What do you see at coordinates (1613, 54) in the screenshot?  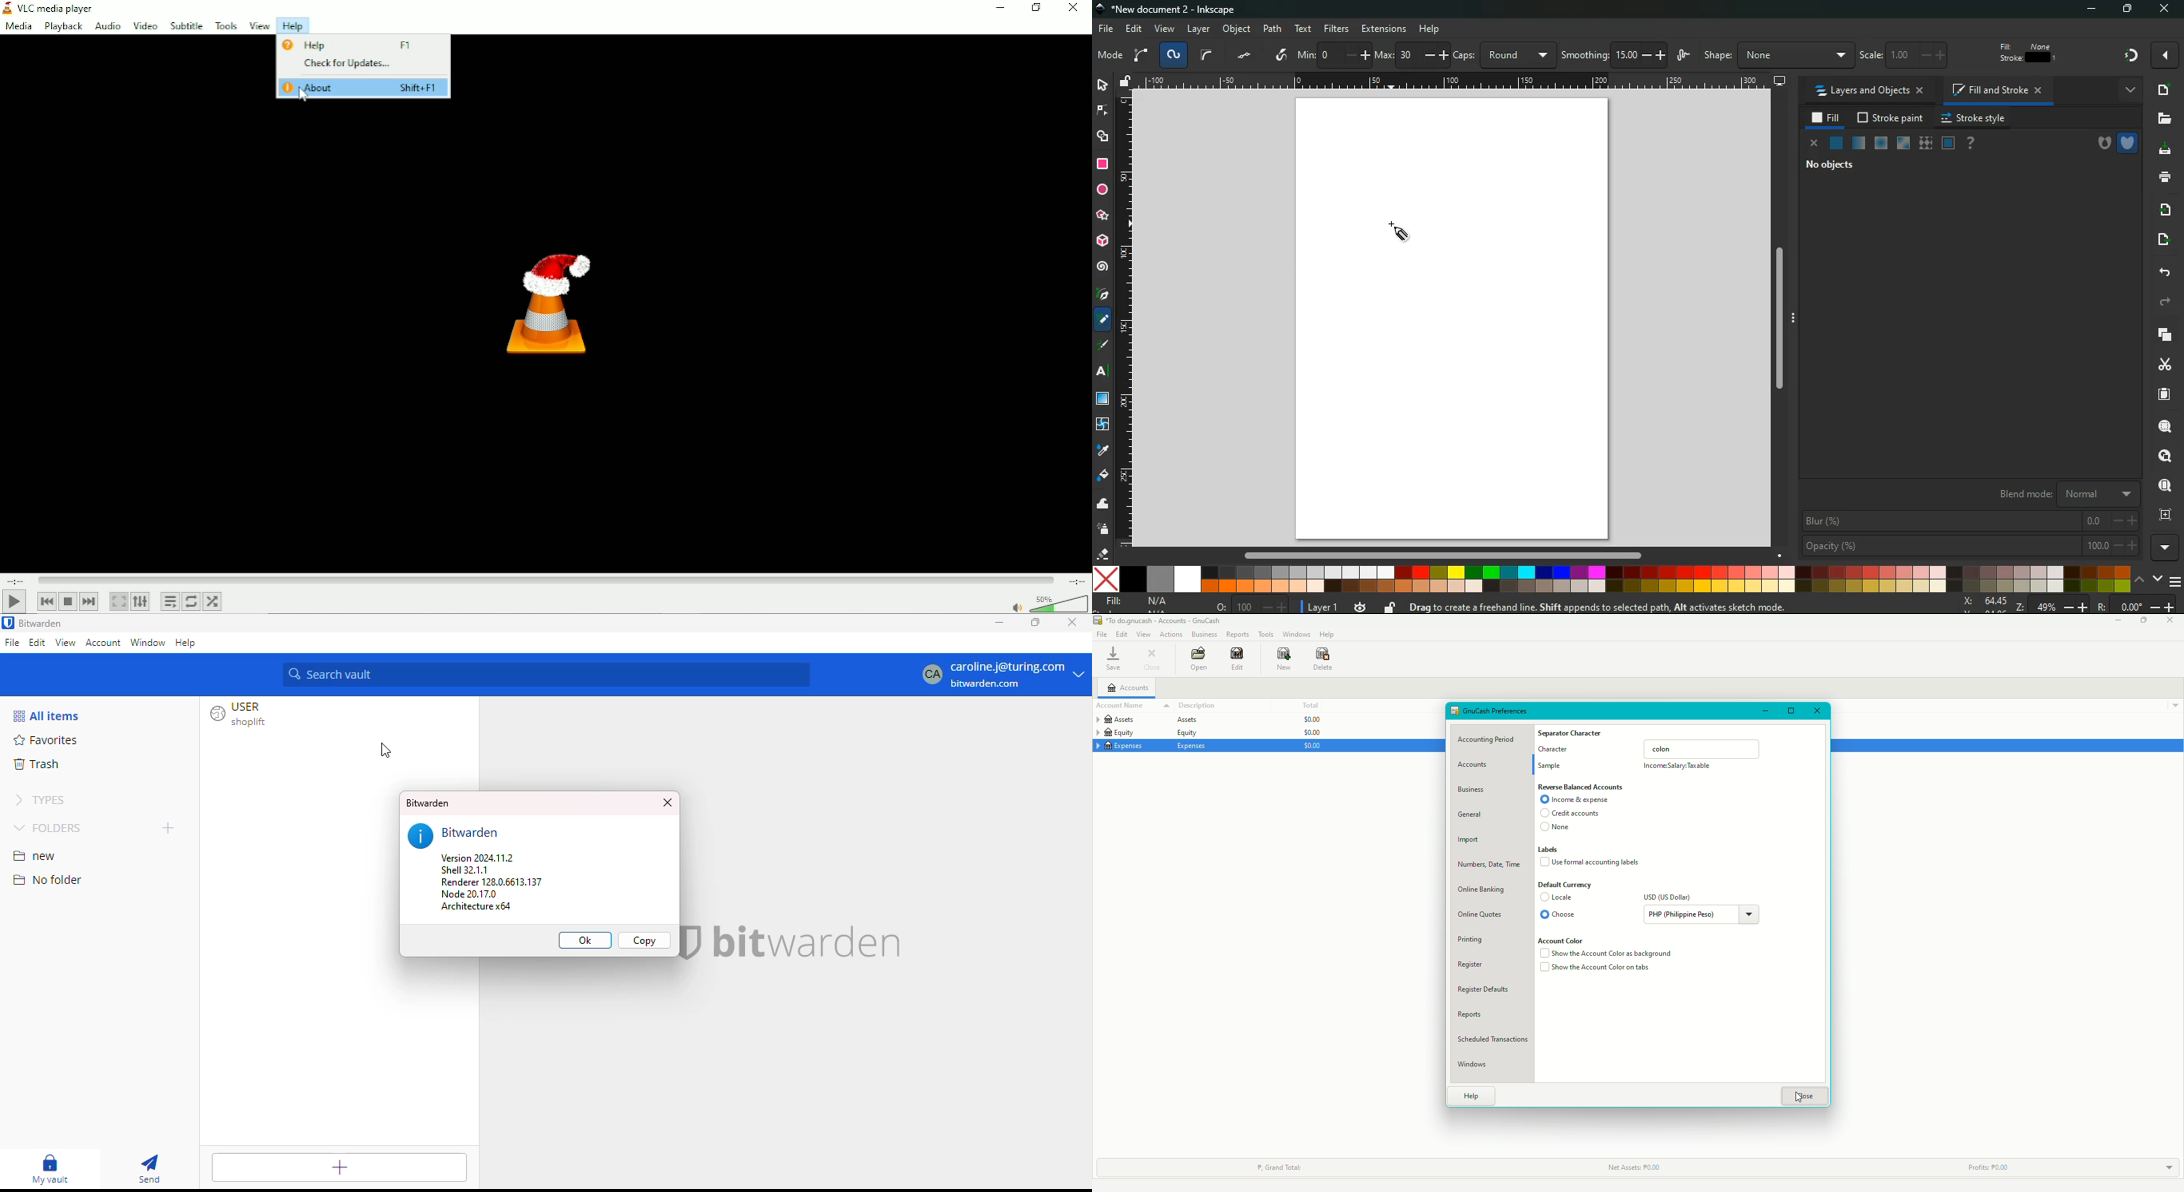 I see `smoothing` at bounding box center [1613, 54].